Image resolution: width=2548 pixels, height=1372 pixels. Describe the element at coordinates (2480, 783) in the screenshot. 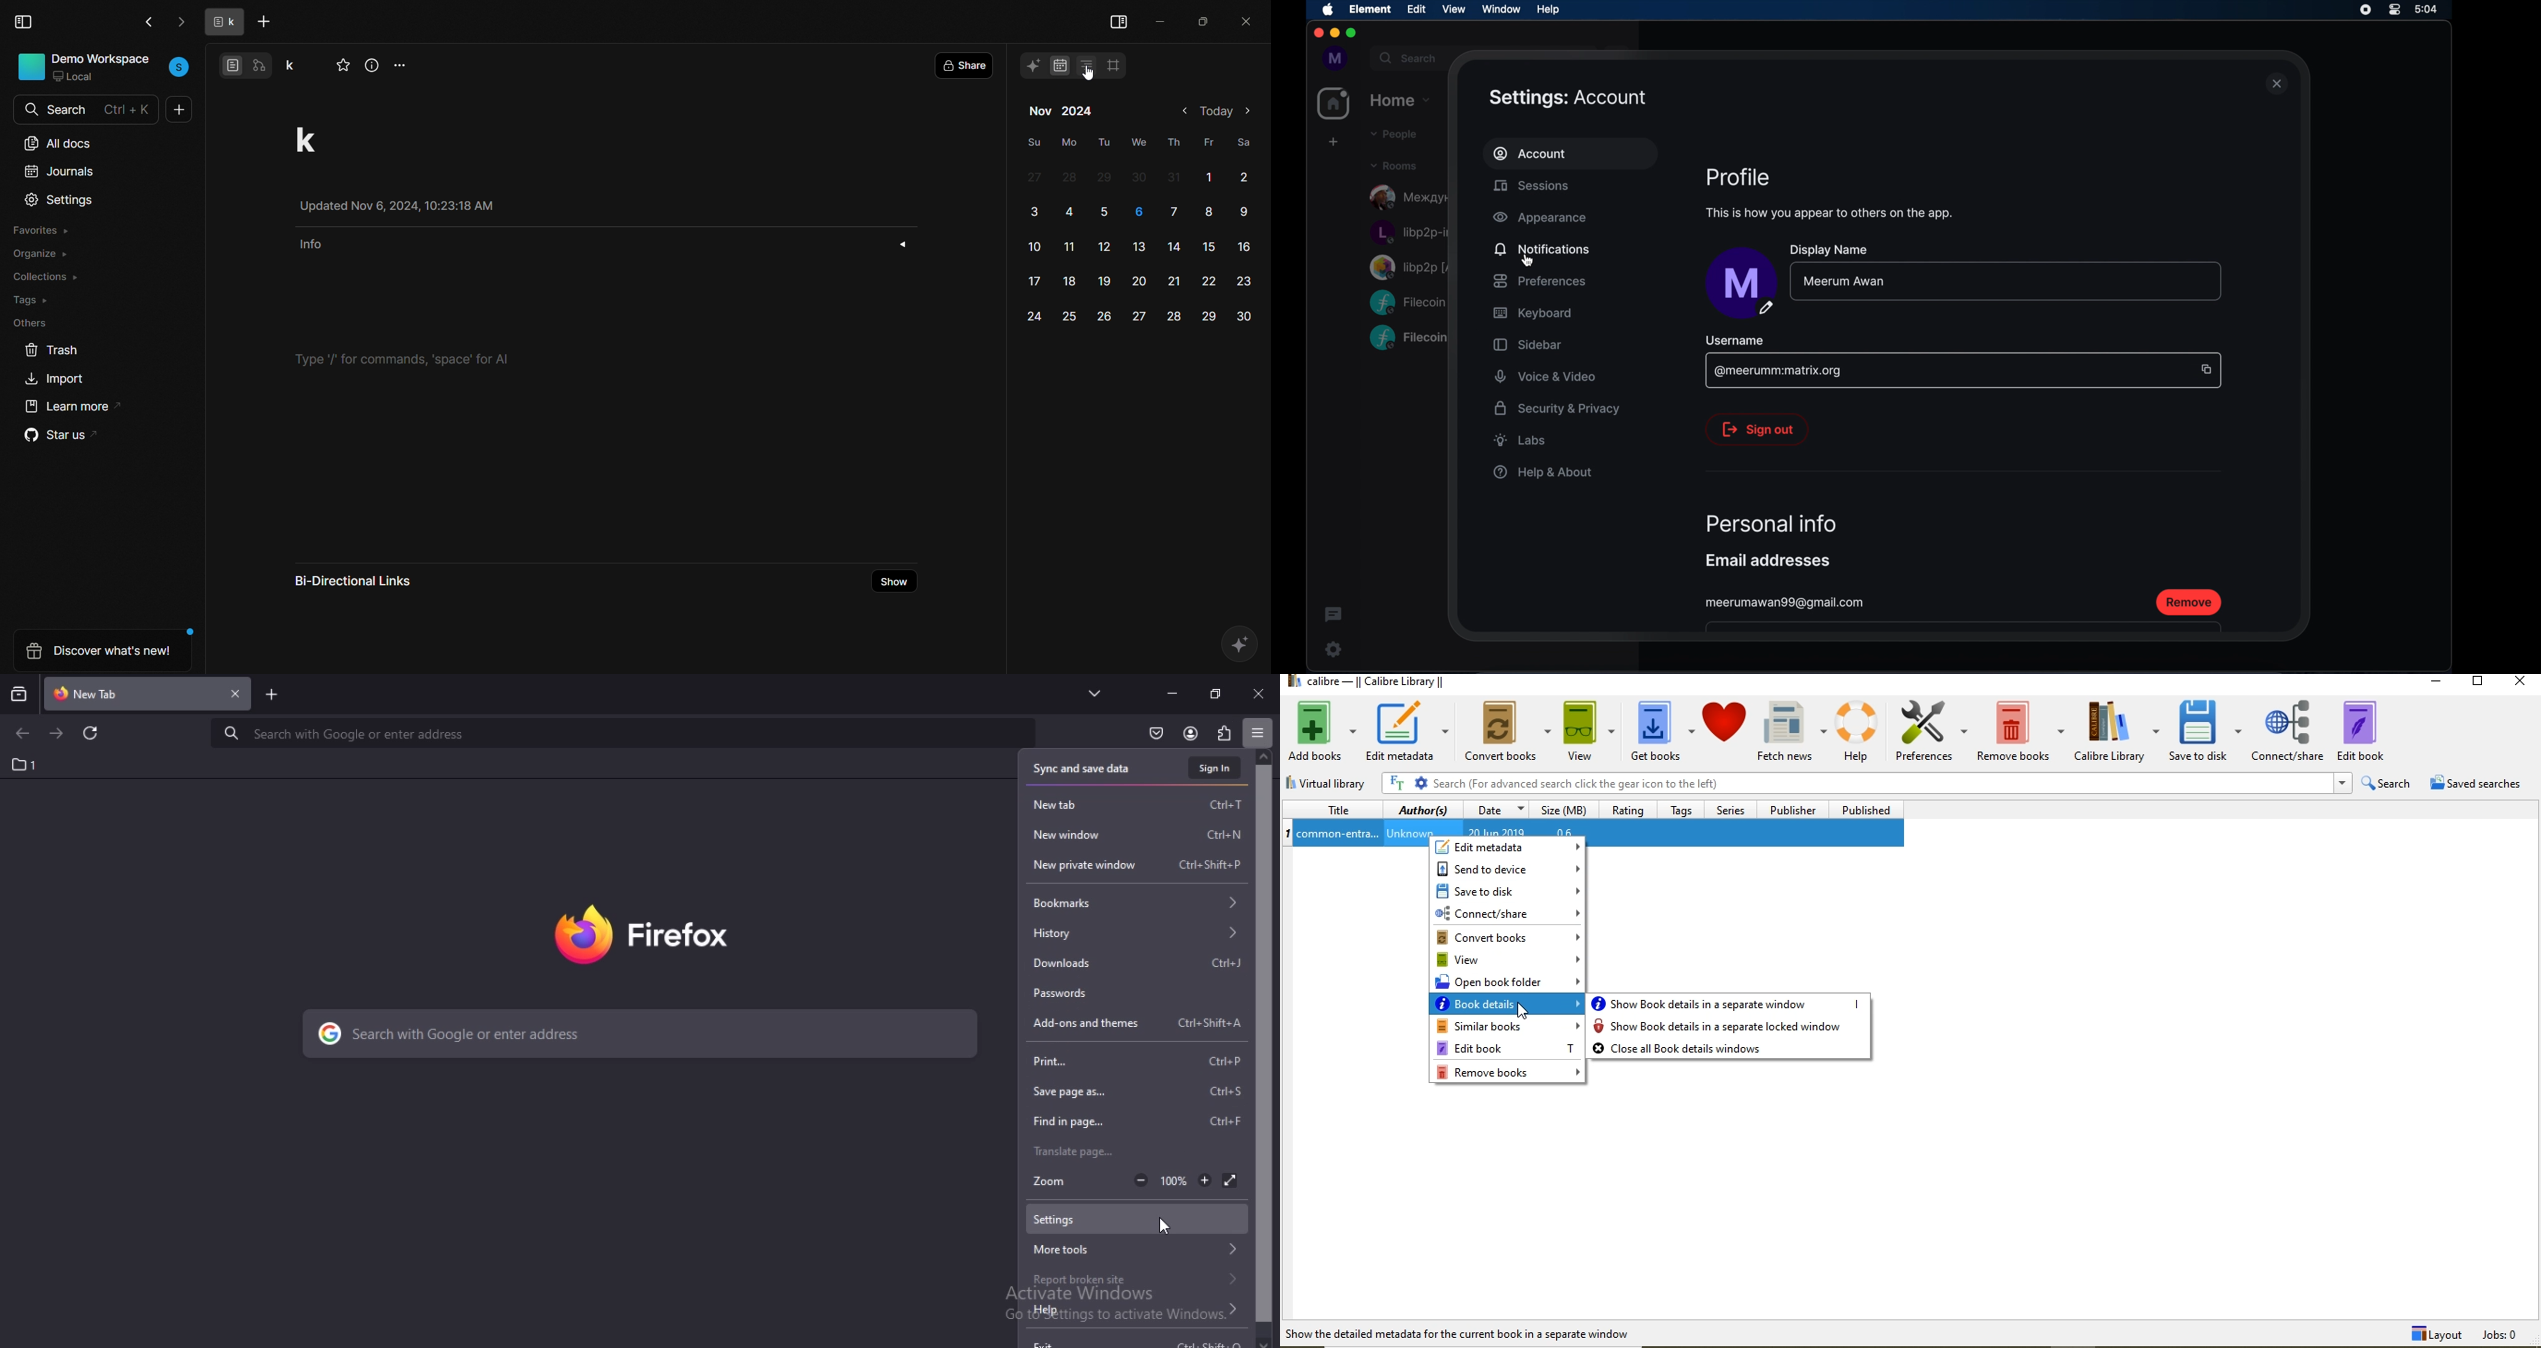

I see `saved searches` at that location.